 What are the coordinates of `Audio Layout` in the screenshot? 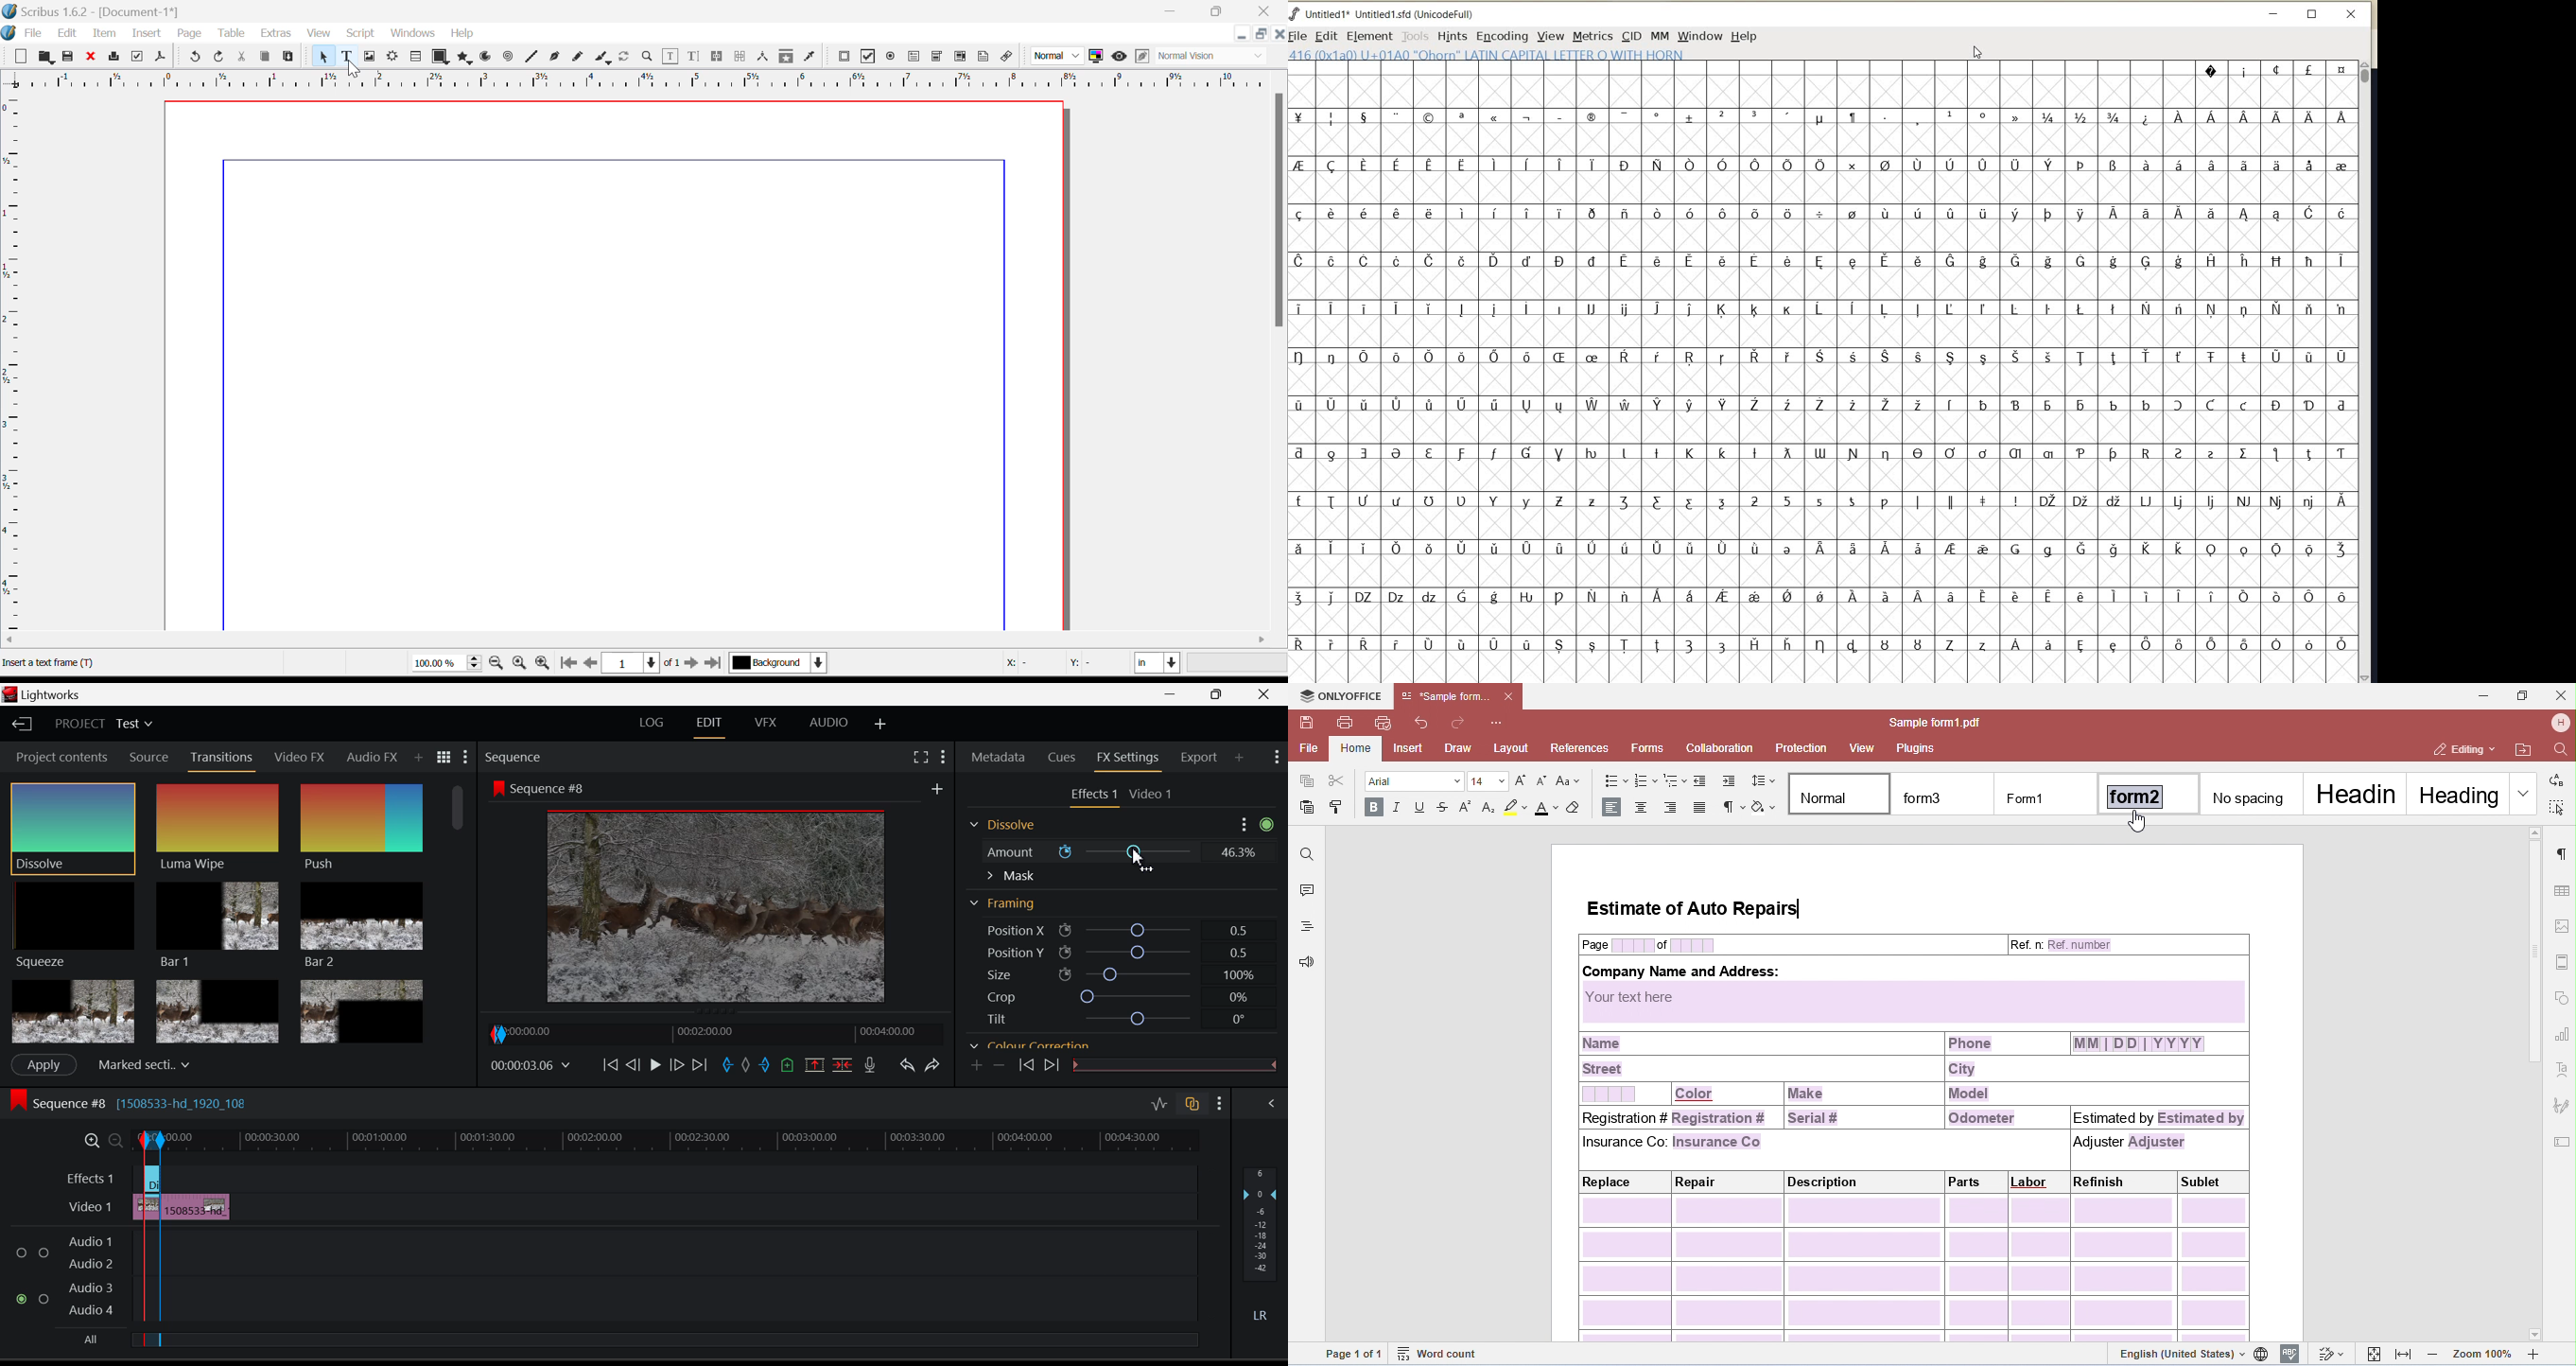 It's located at (826, 725).